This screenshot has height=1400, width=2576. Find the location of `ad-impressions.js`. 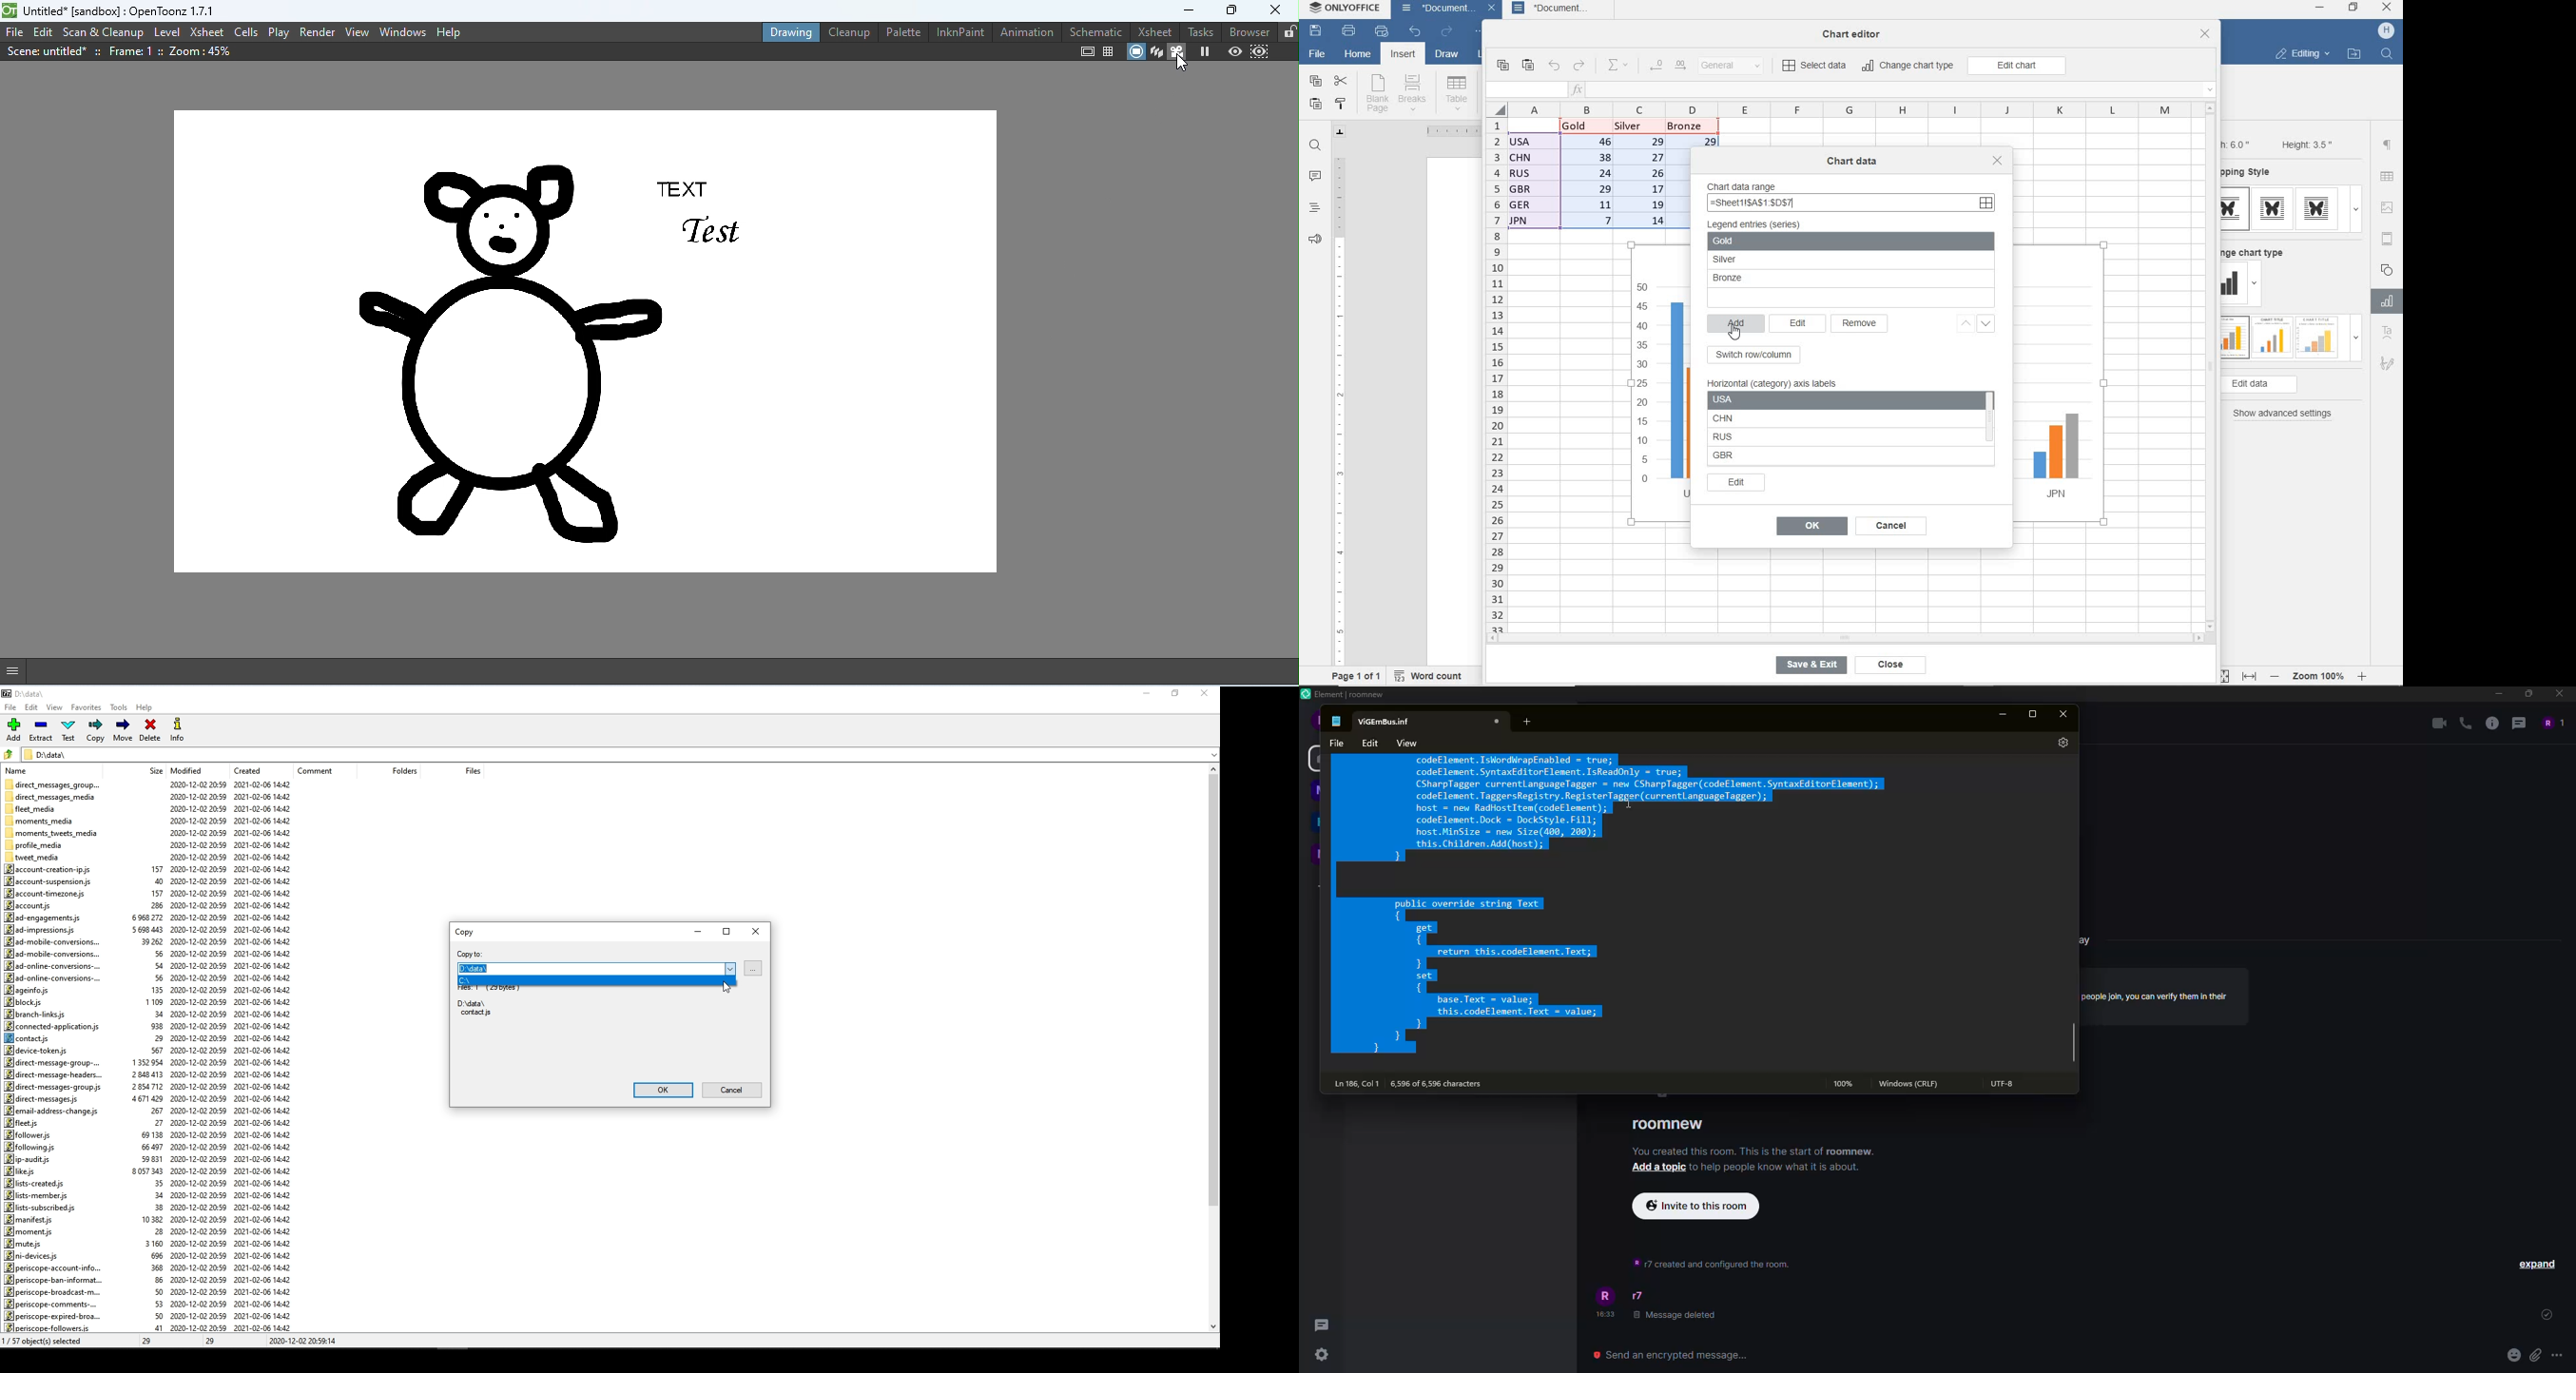

ad-impressions.js is located at coordinates (44, 930).